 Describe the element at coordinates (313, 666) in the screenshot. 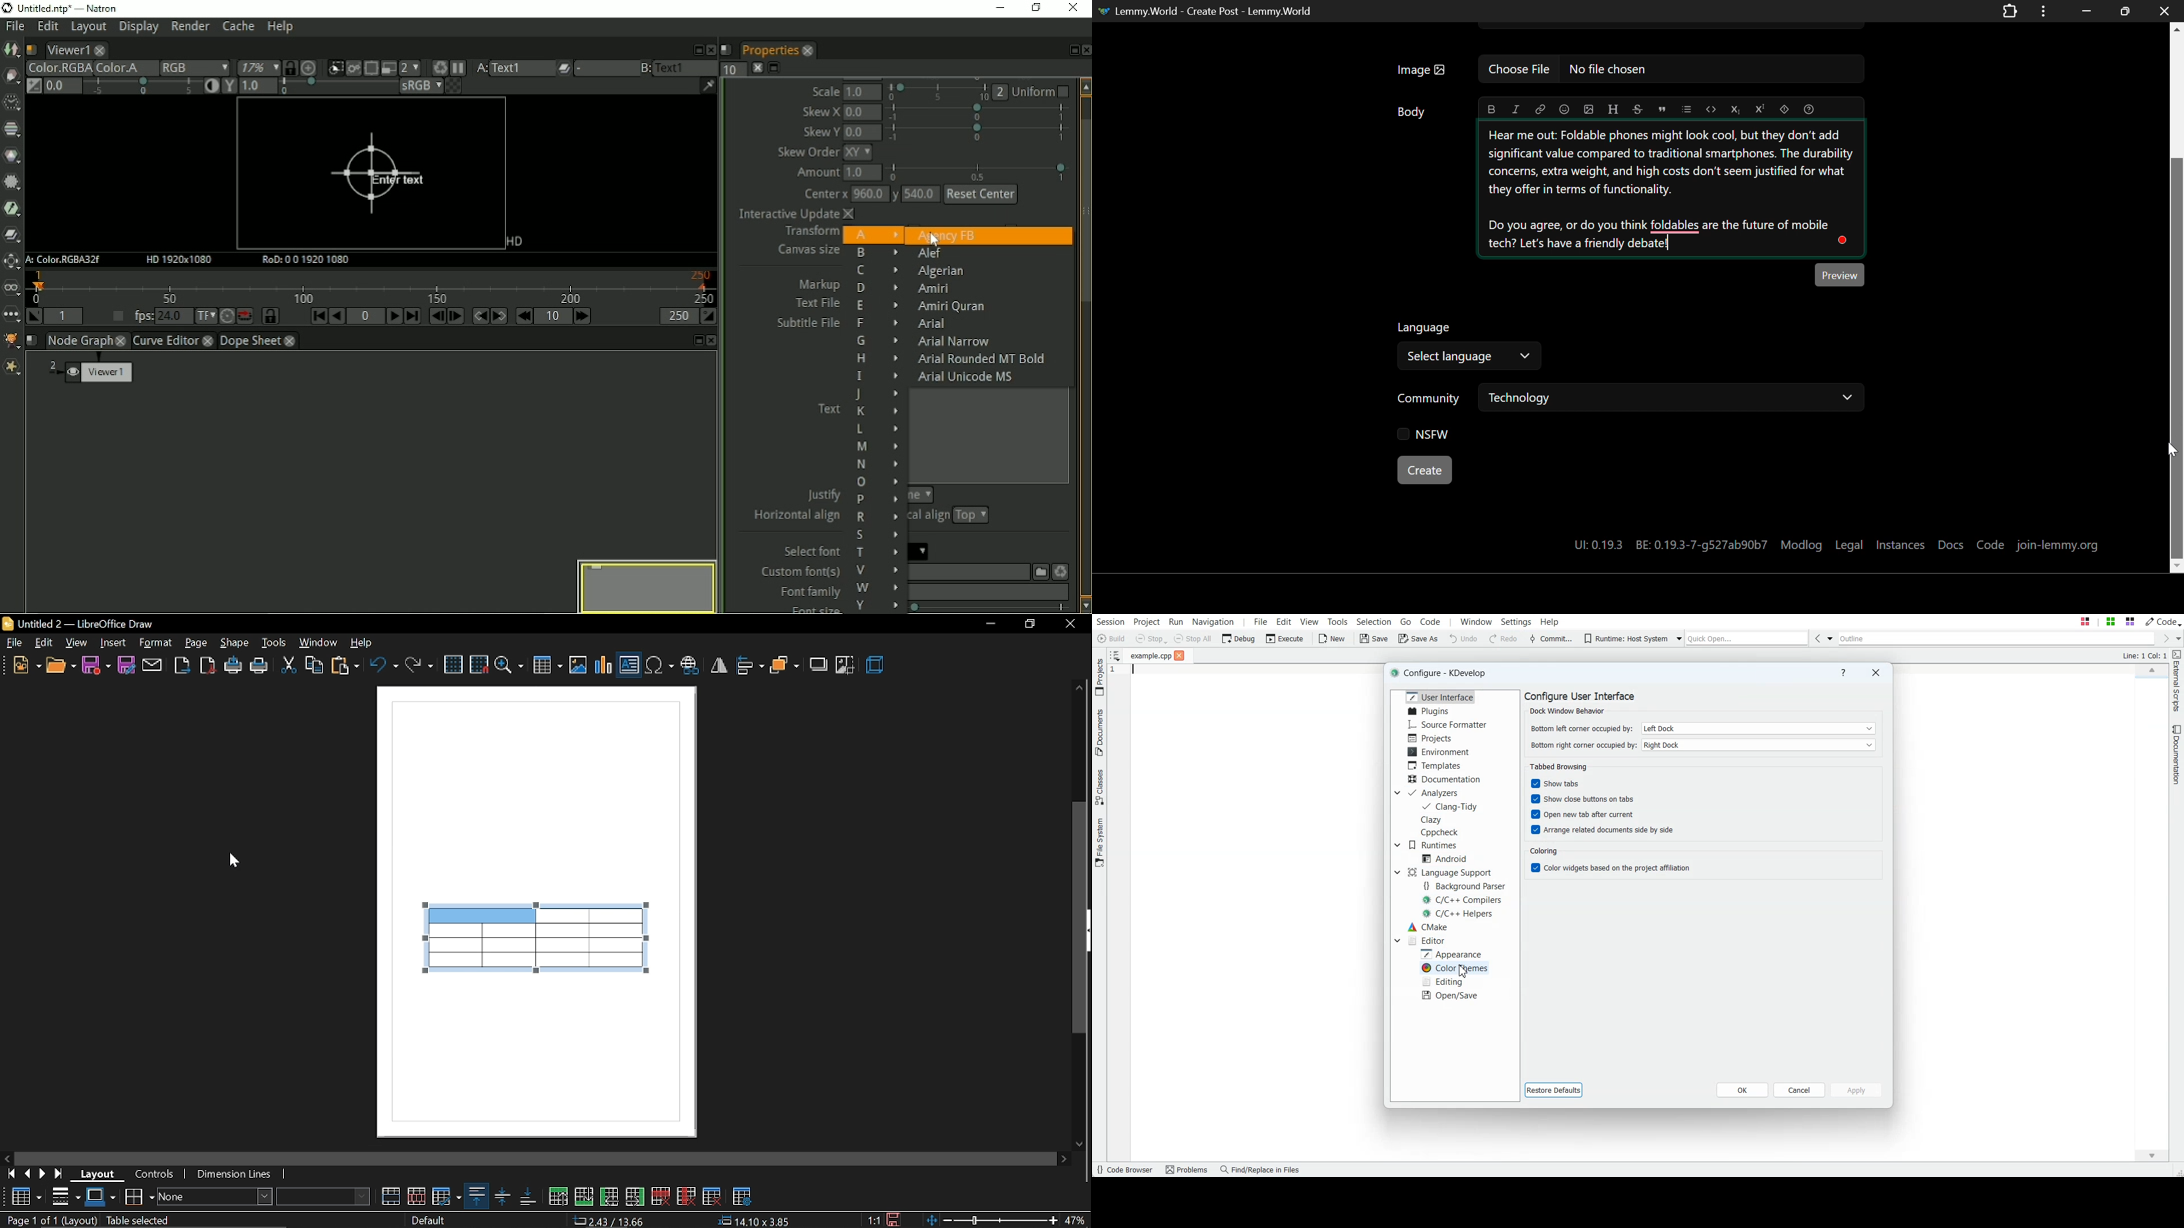

I see `copy` at that location.